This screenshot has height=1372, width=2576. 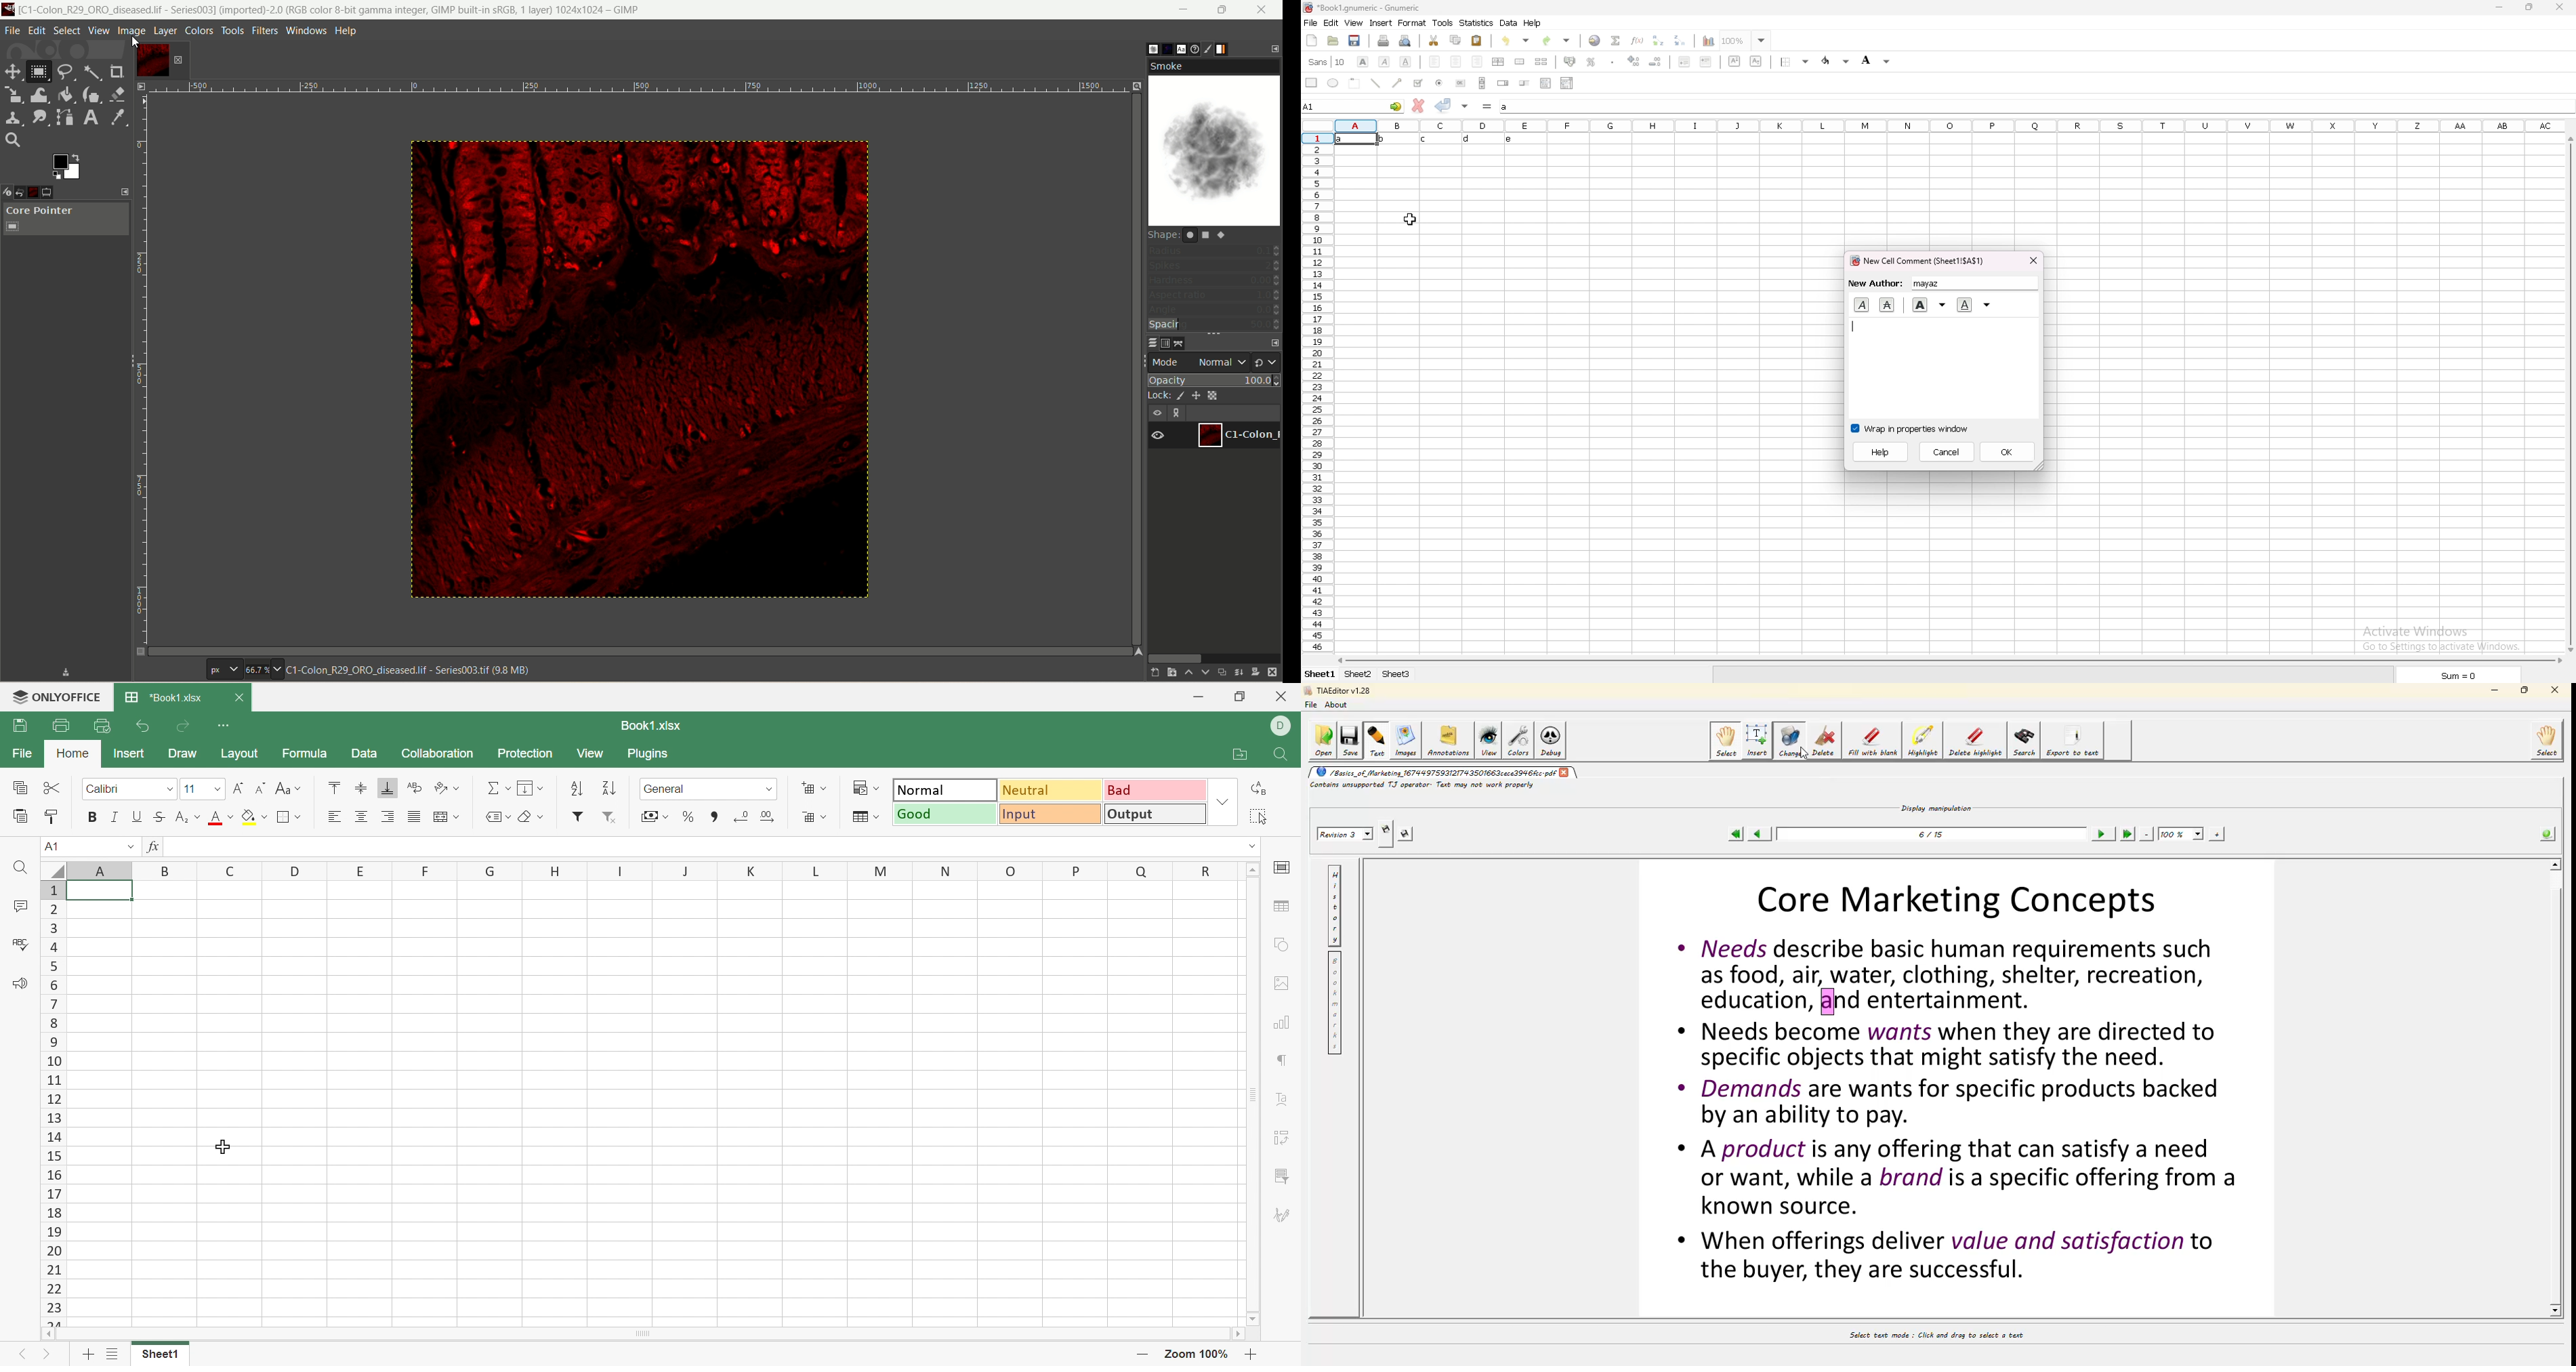 What do you see at coordinates (307, 31) in the screenshot?
I see `windows` at bounding box center [307, 31].